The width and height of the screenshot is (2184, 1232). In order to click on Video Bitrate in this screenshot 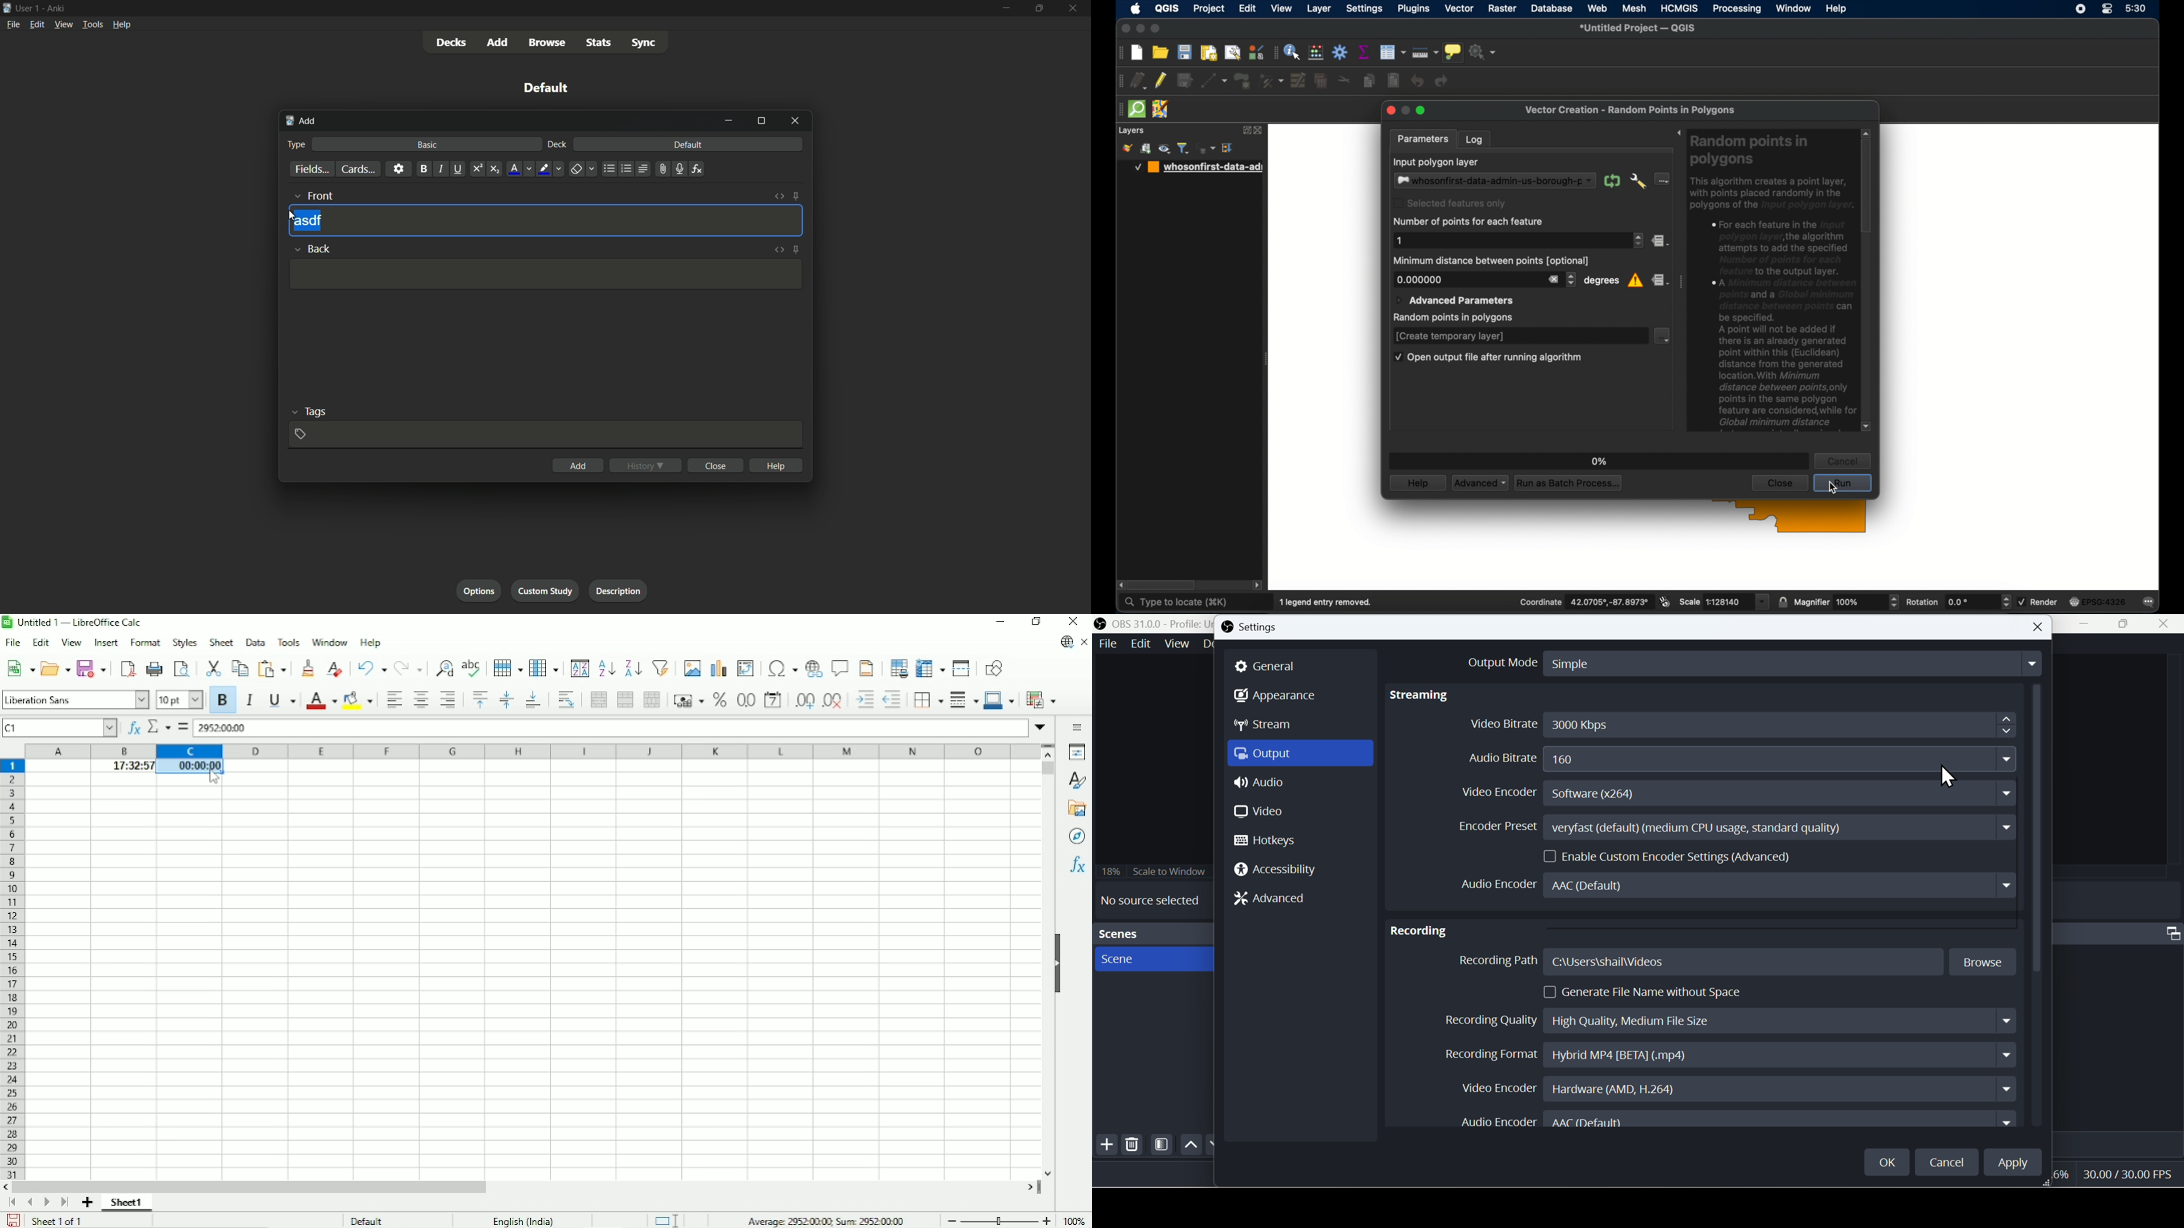, I will do `click(1740, 724)`.